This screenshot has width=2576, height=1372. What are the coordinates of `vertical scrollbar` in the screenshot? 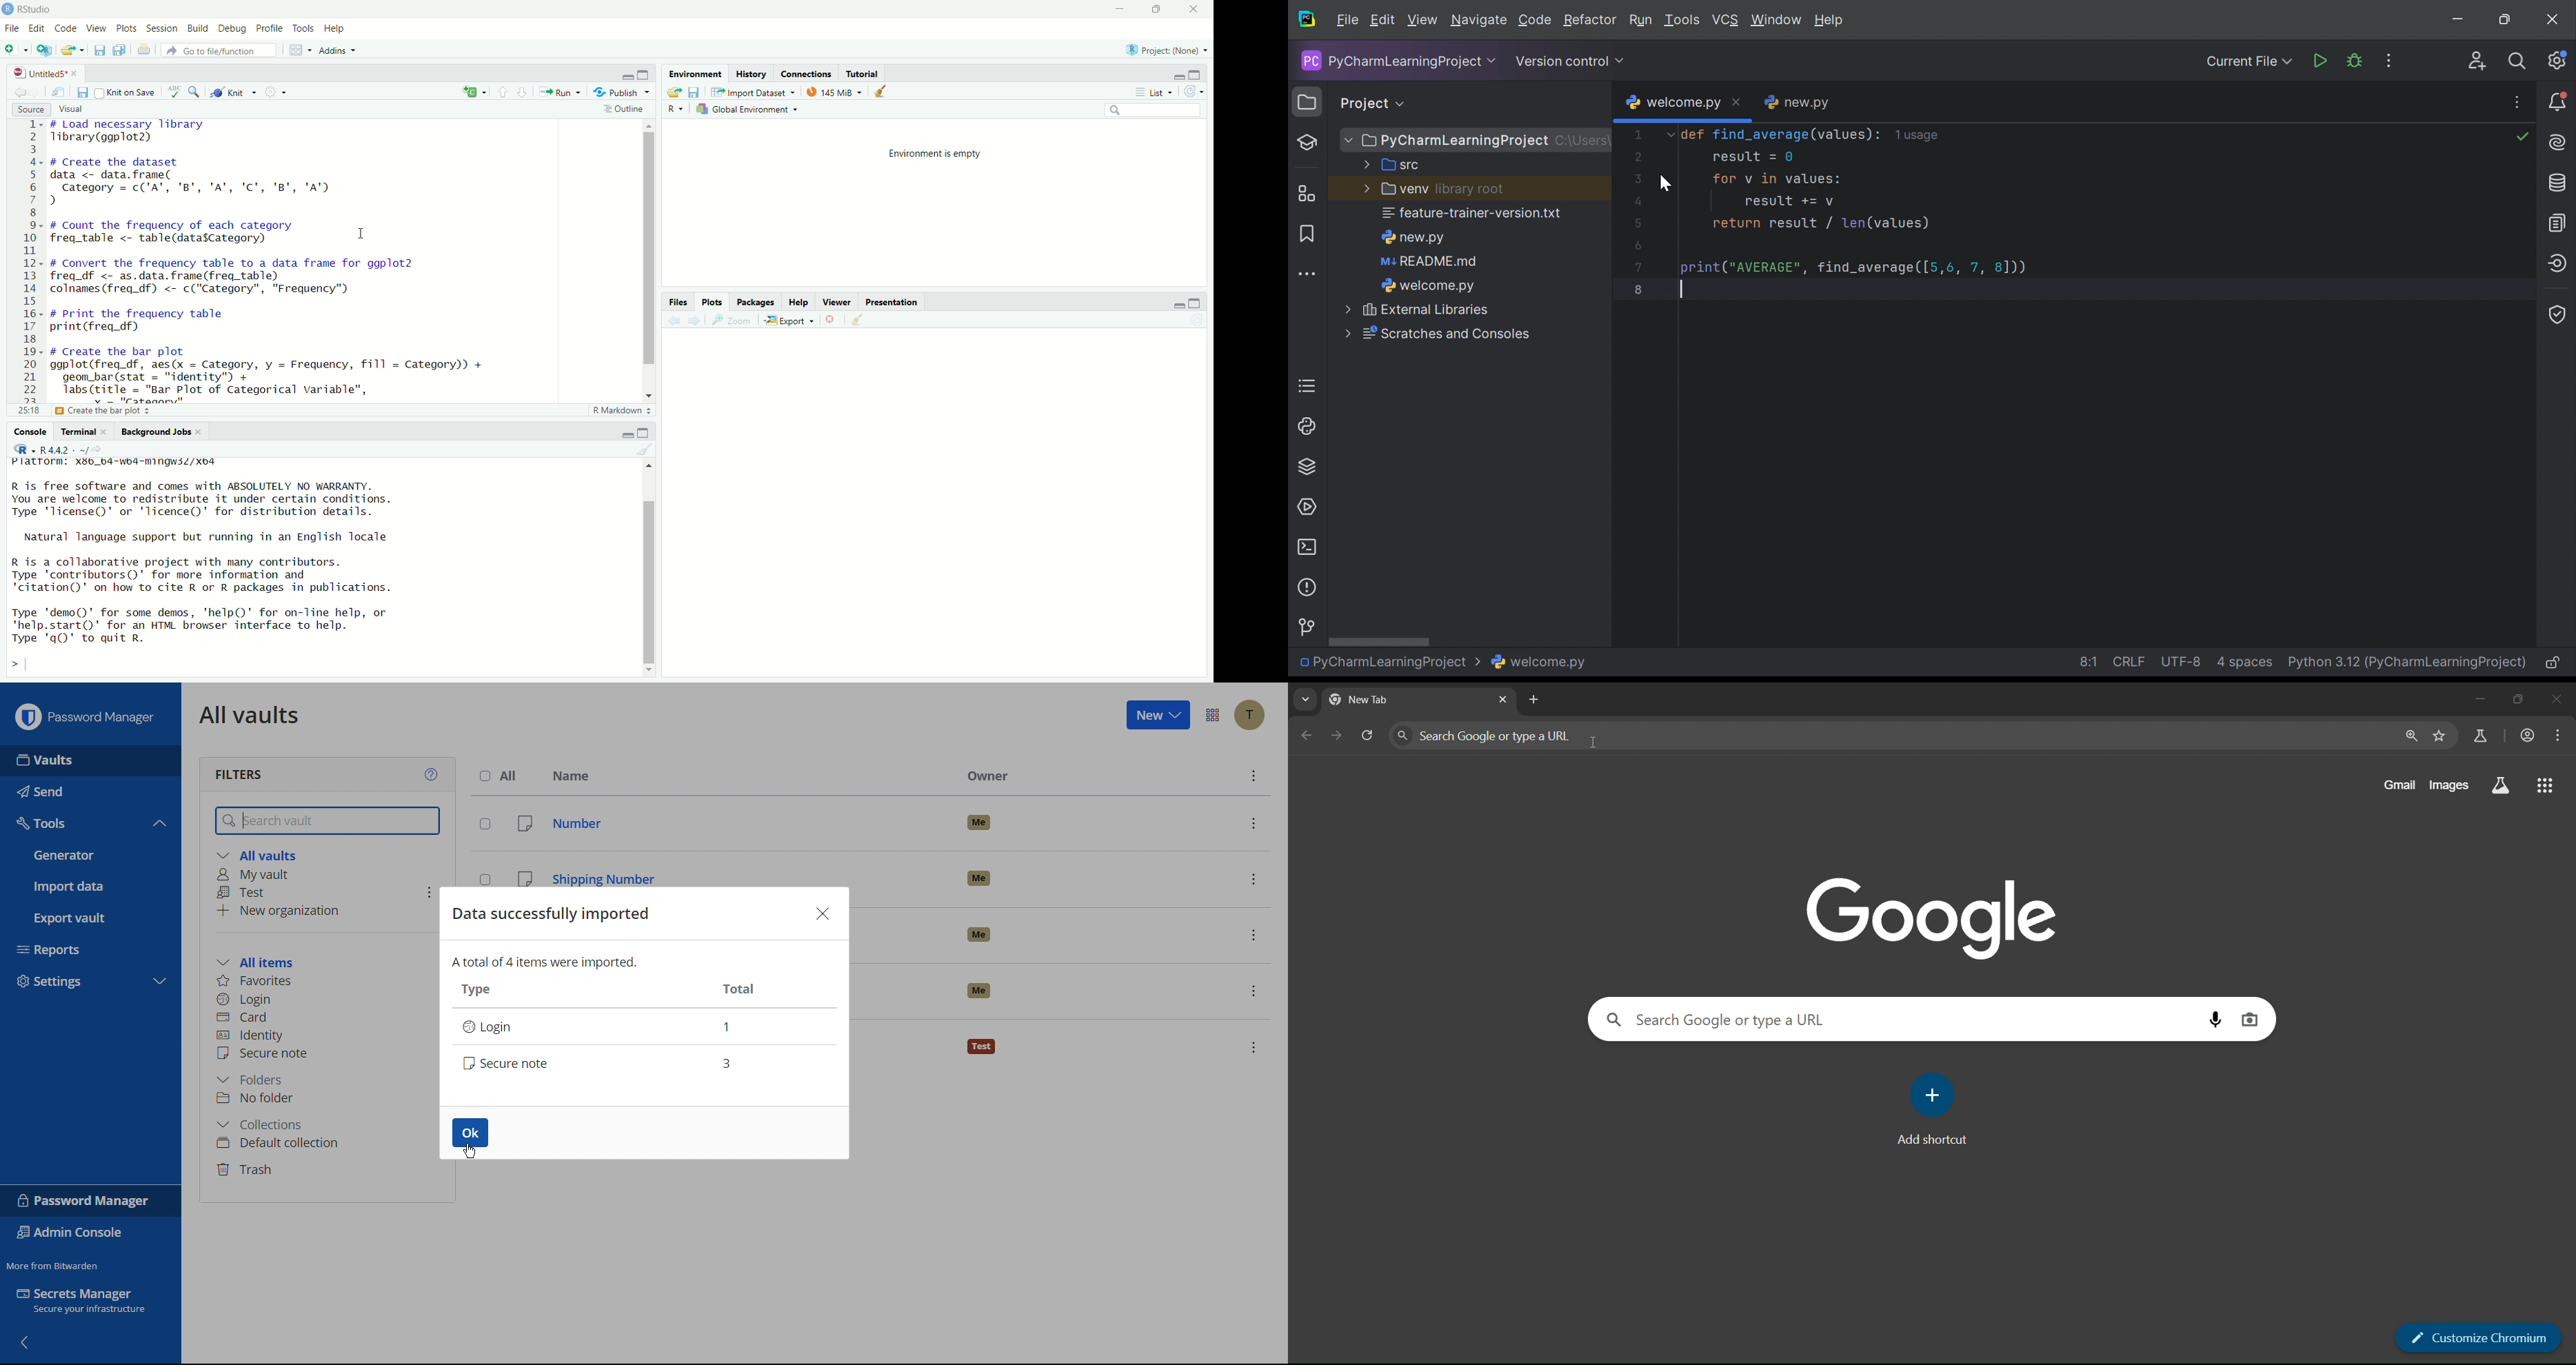 It's located at (650, 583).